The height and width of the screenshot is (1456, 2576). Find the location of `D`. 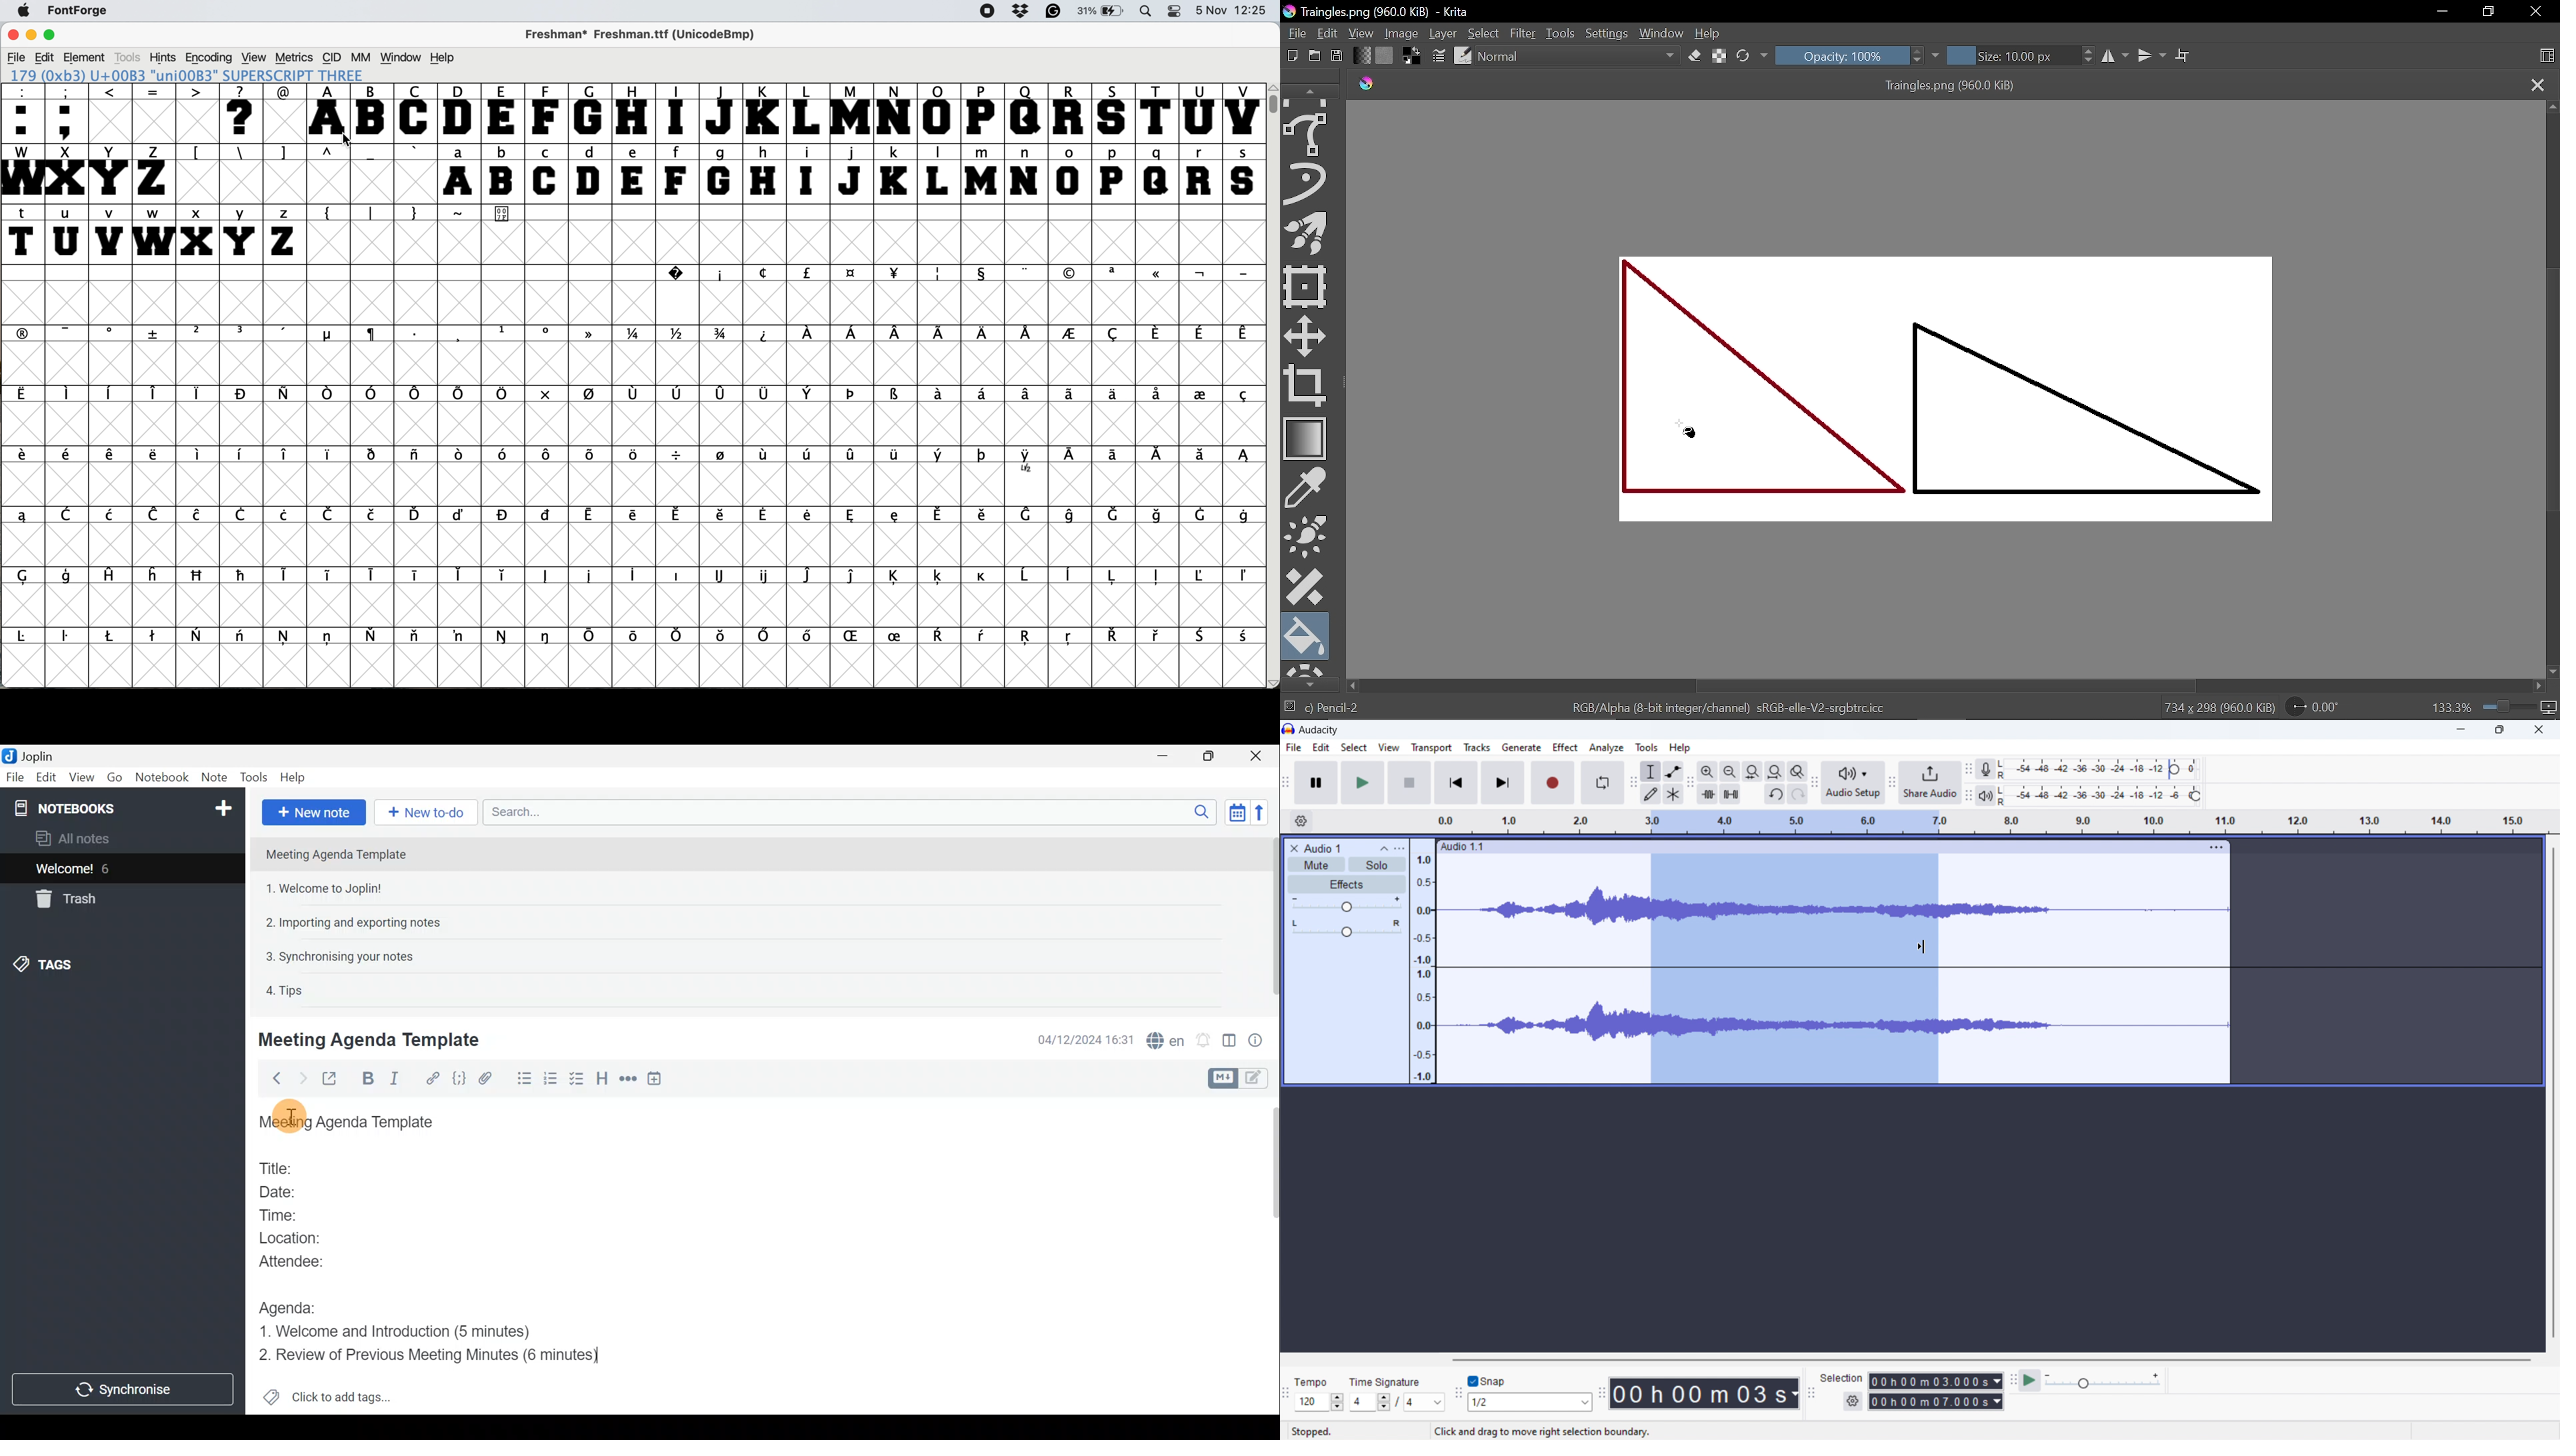

D is located at coordinates (459, 113).